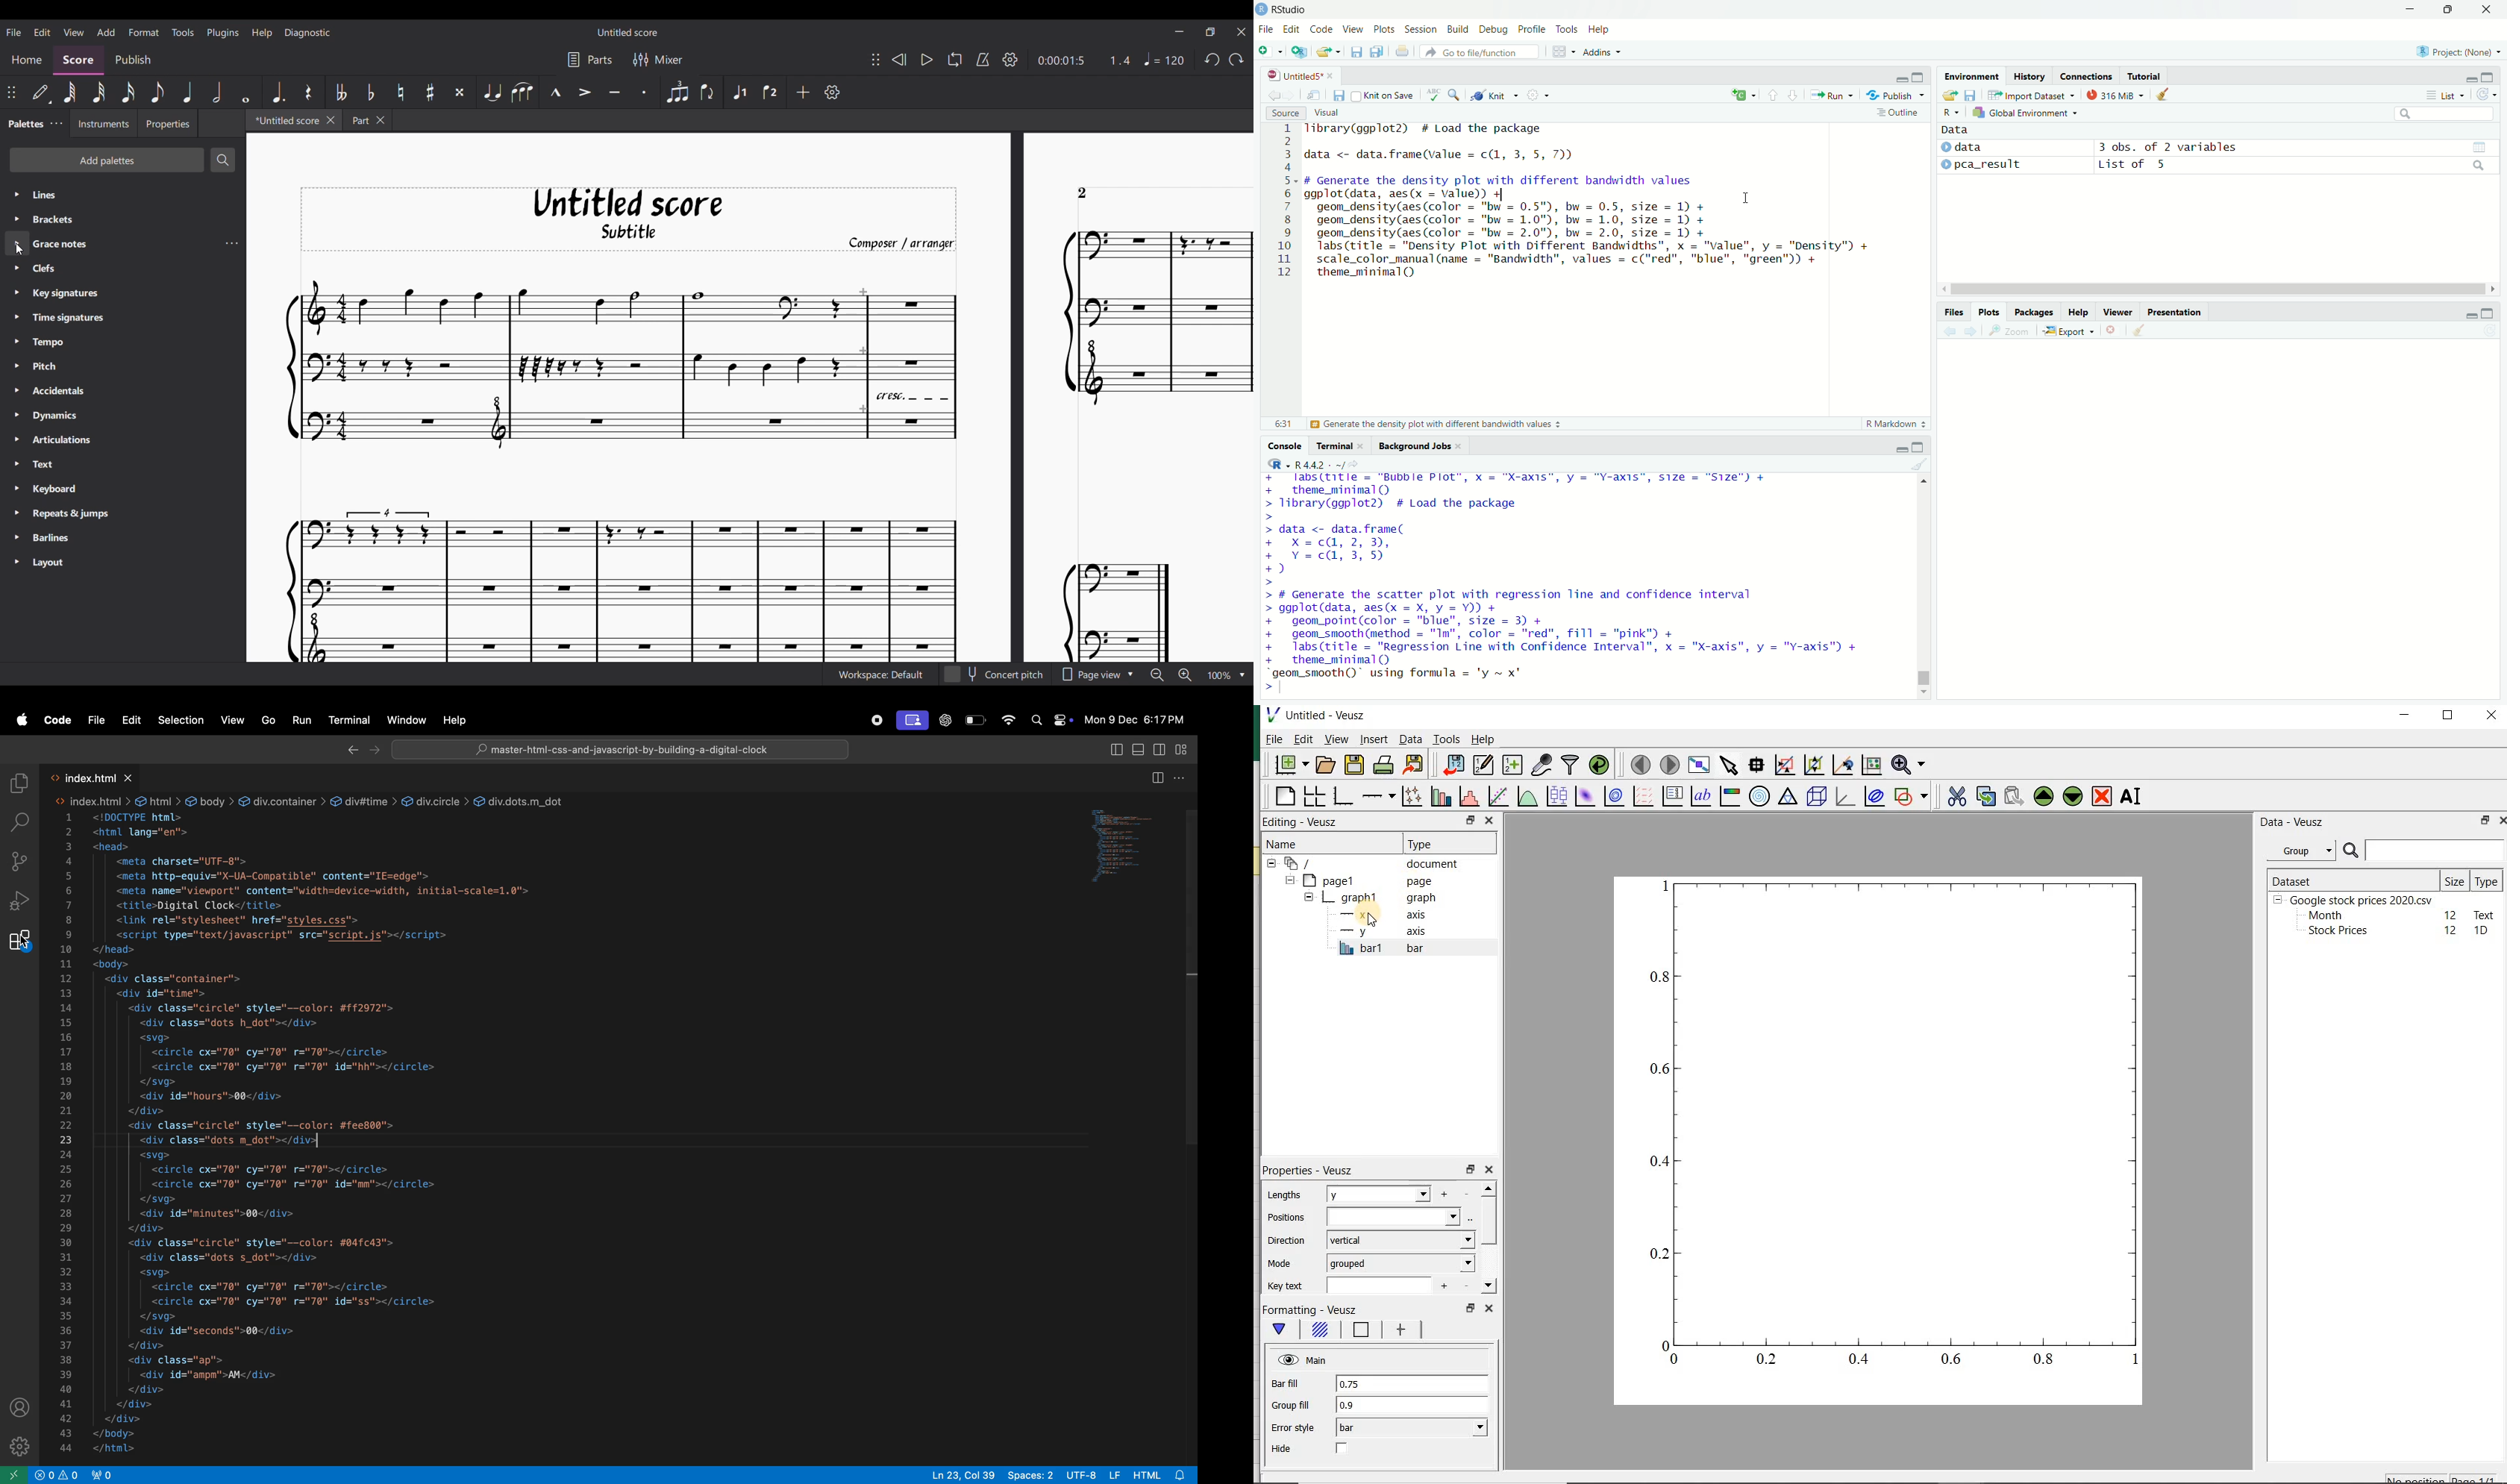 This screenshot has width=2520, height=1484. What do you see at coordinates (1898, 424) in the screenshot?
I see `R Markdown` at bounding box center [1898, 424].